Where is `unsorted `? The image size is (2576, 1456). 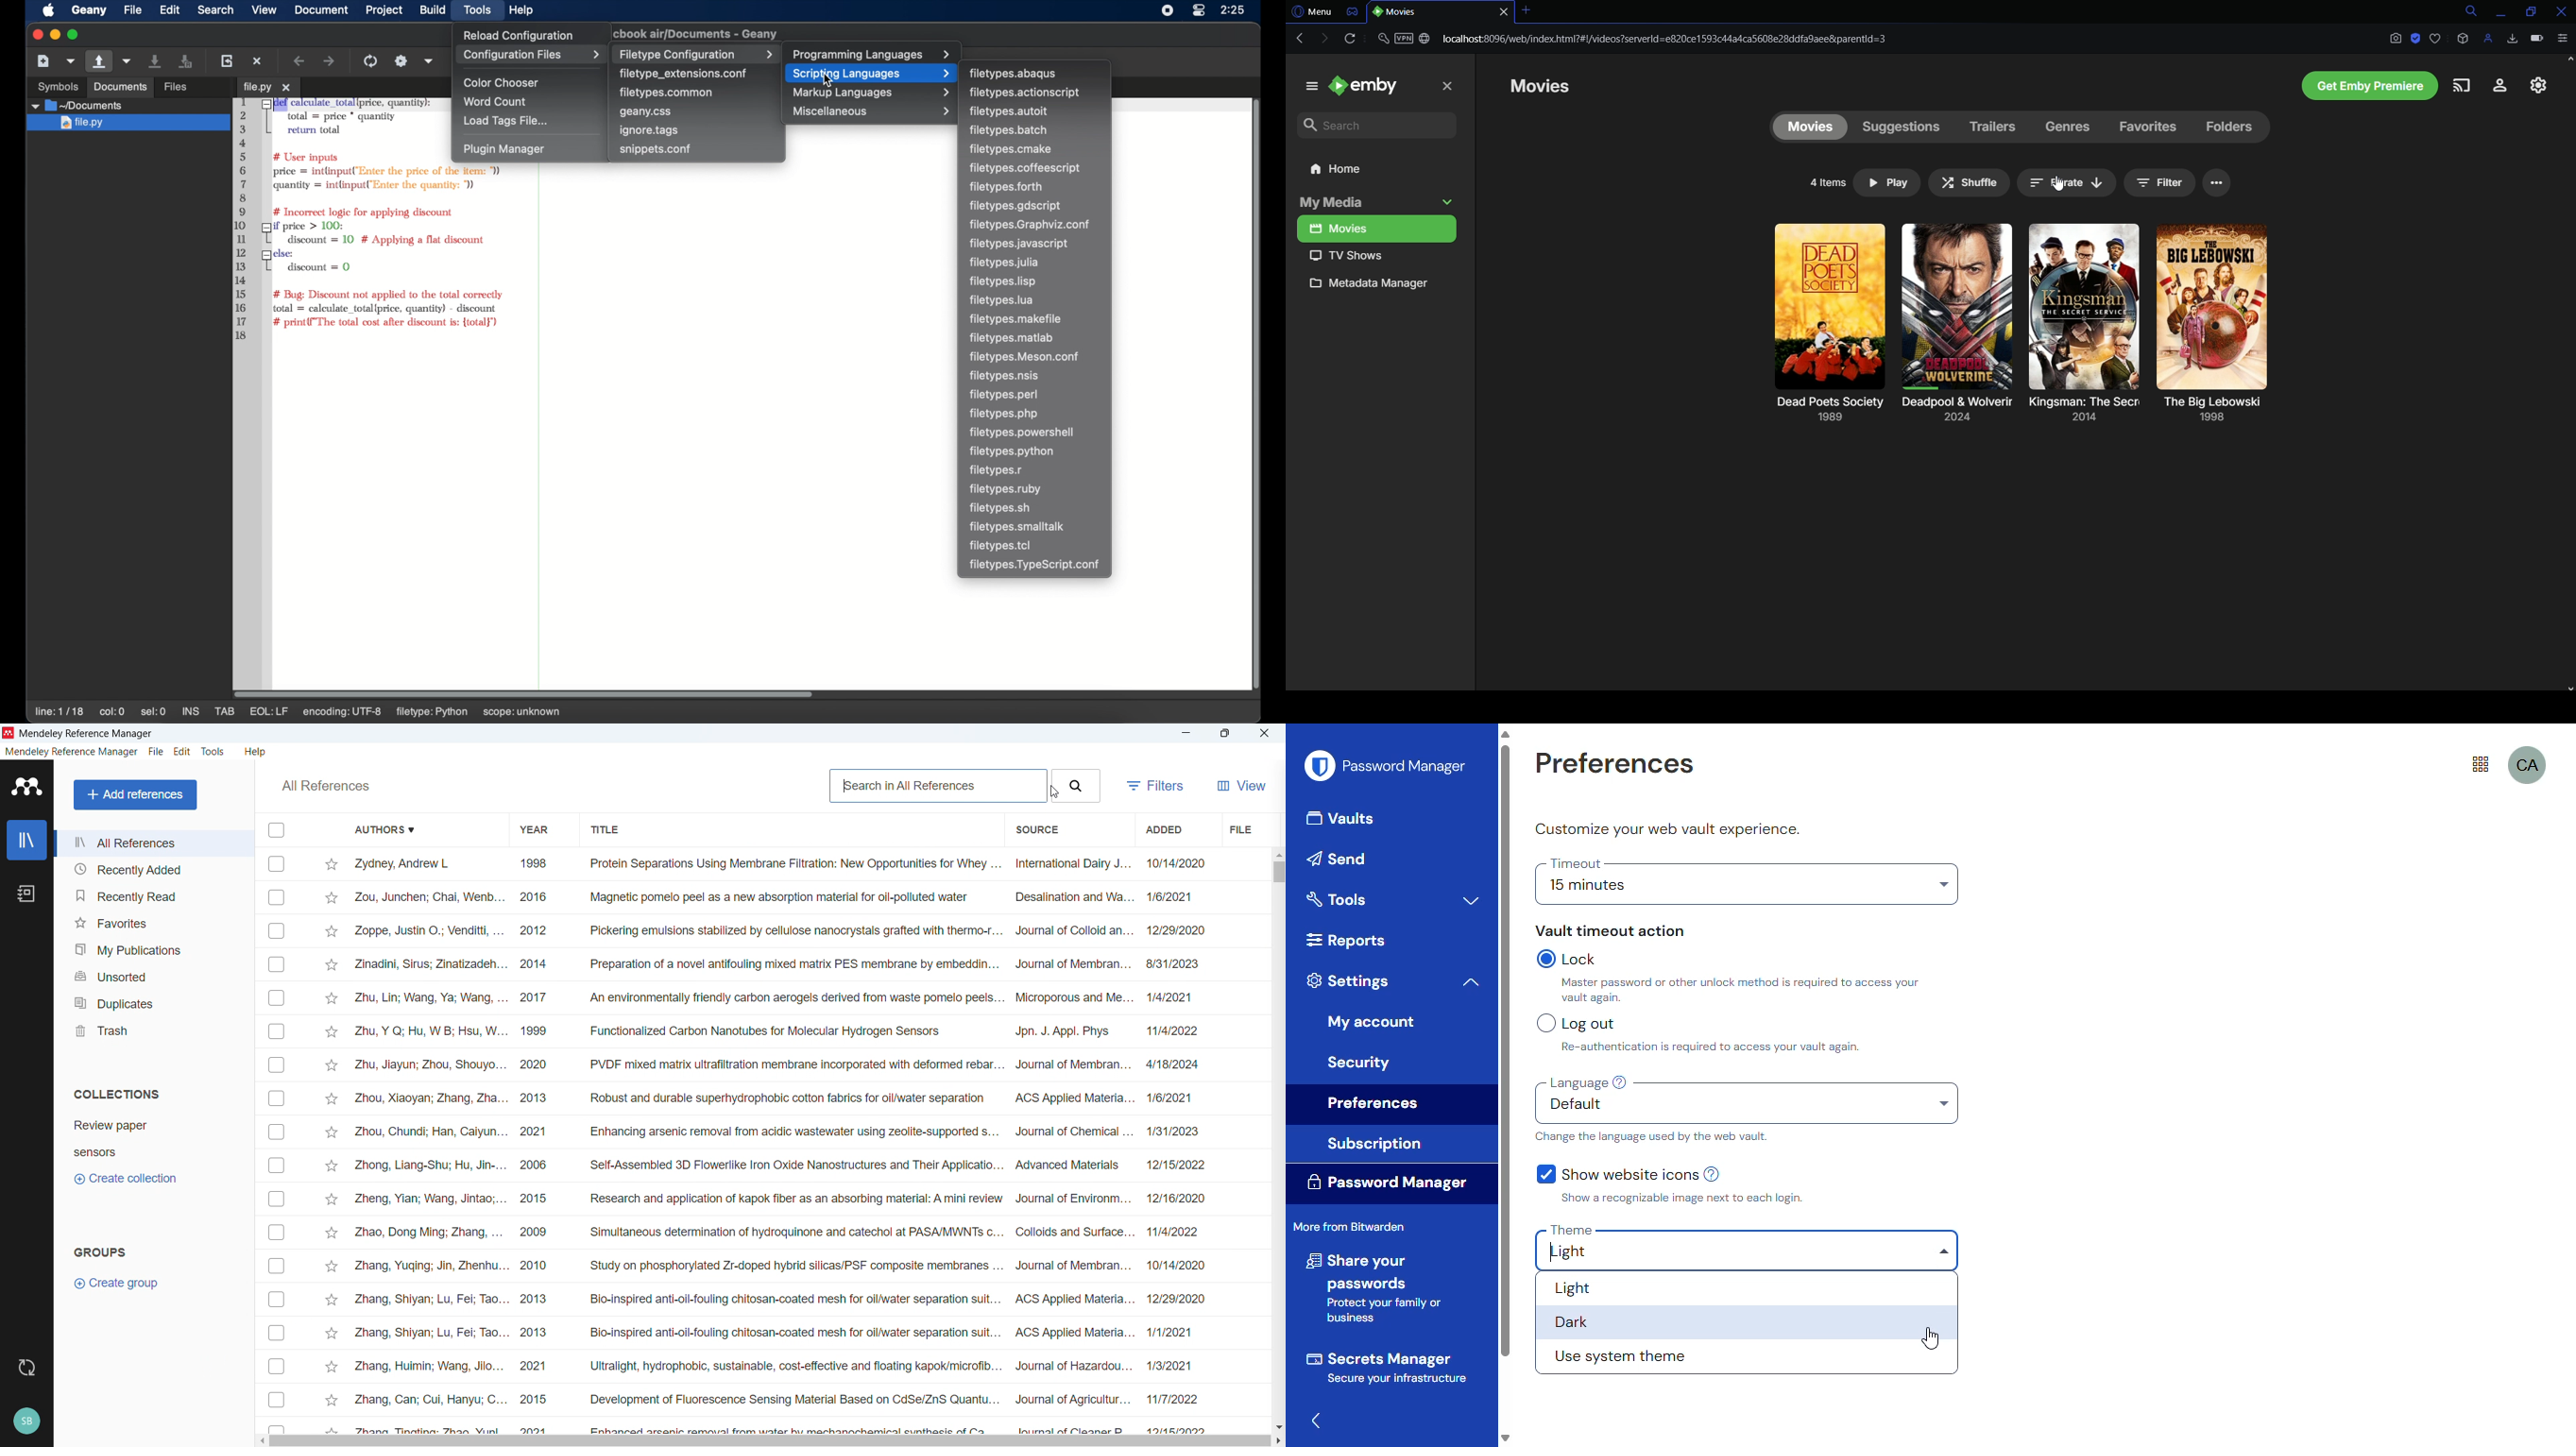 unsorted  is located at coordinates (152, 975).